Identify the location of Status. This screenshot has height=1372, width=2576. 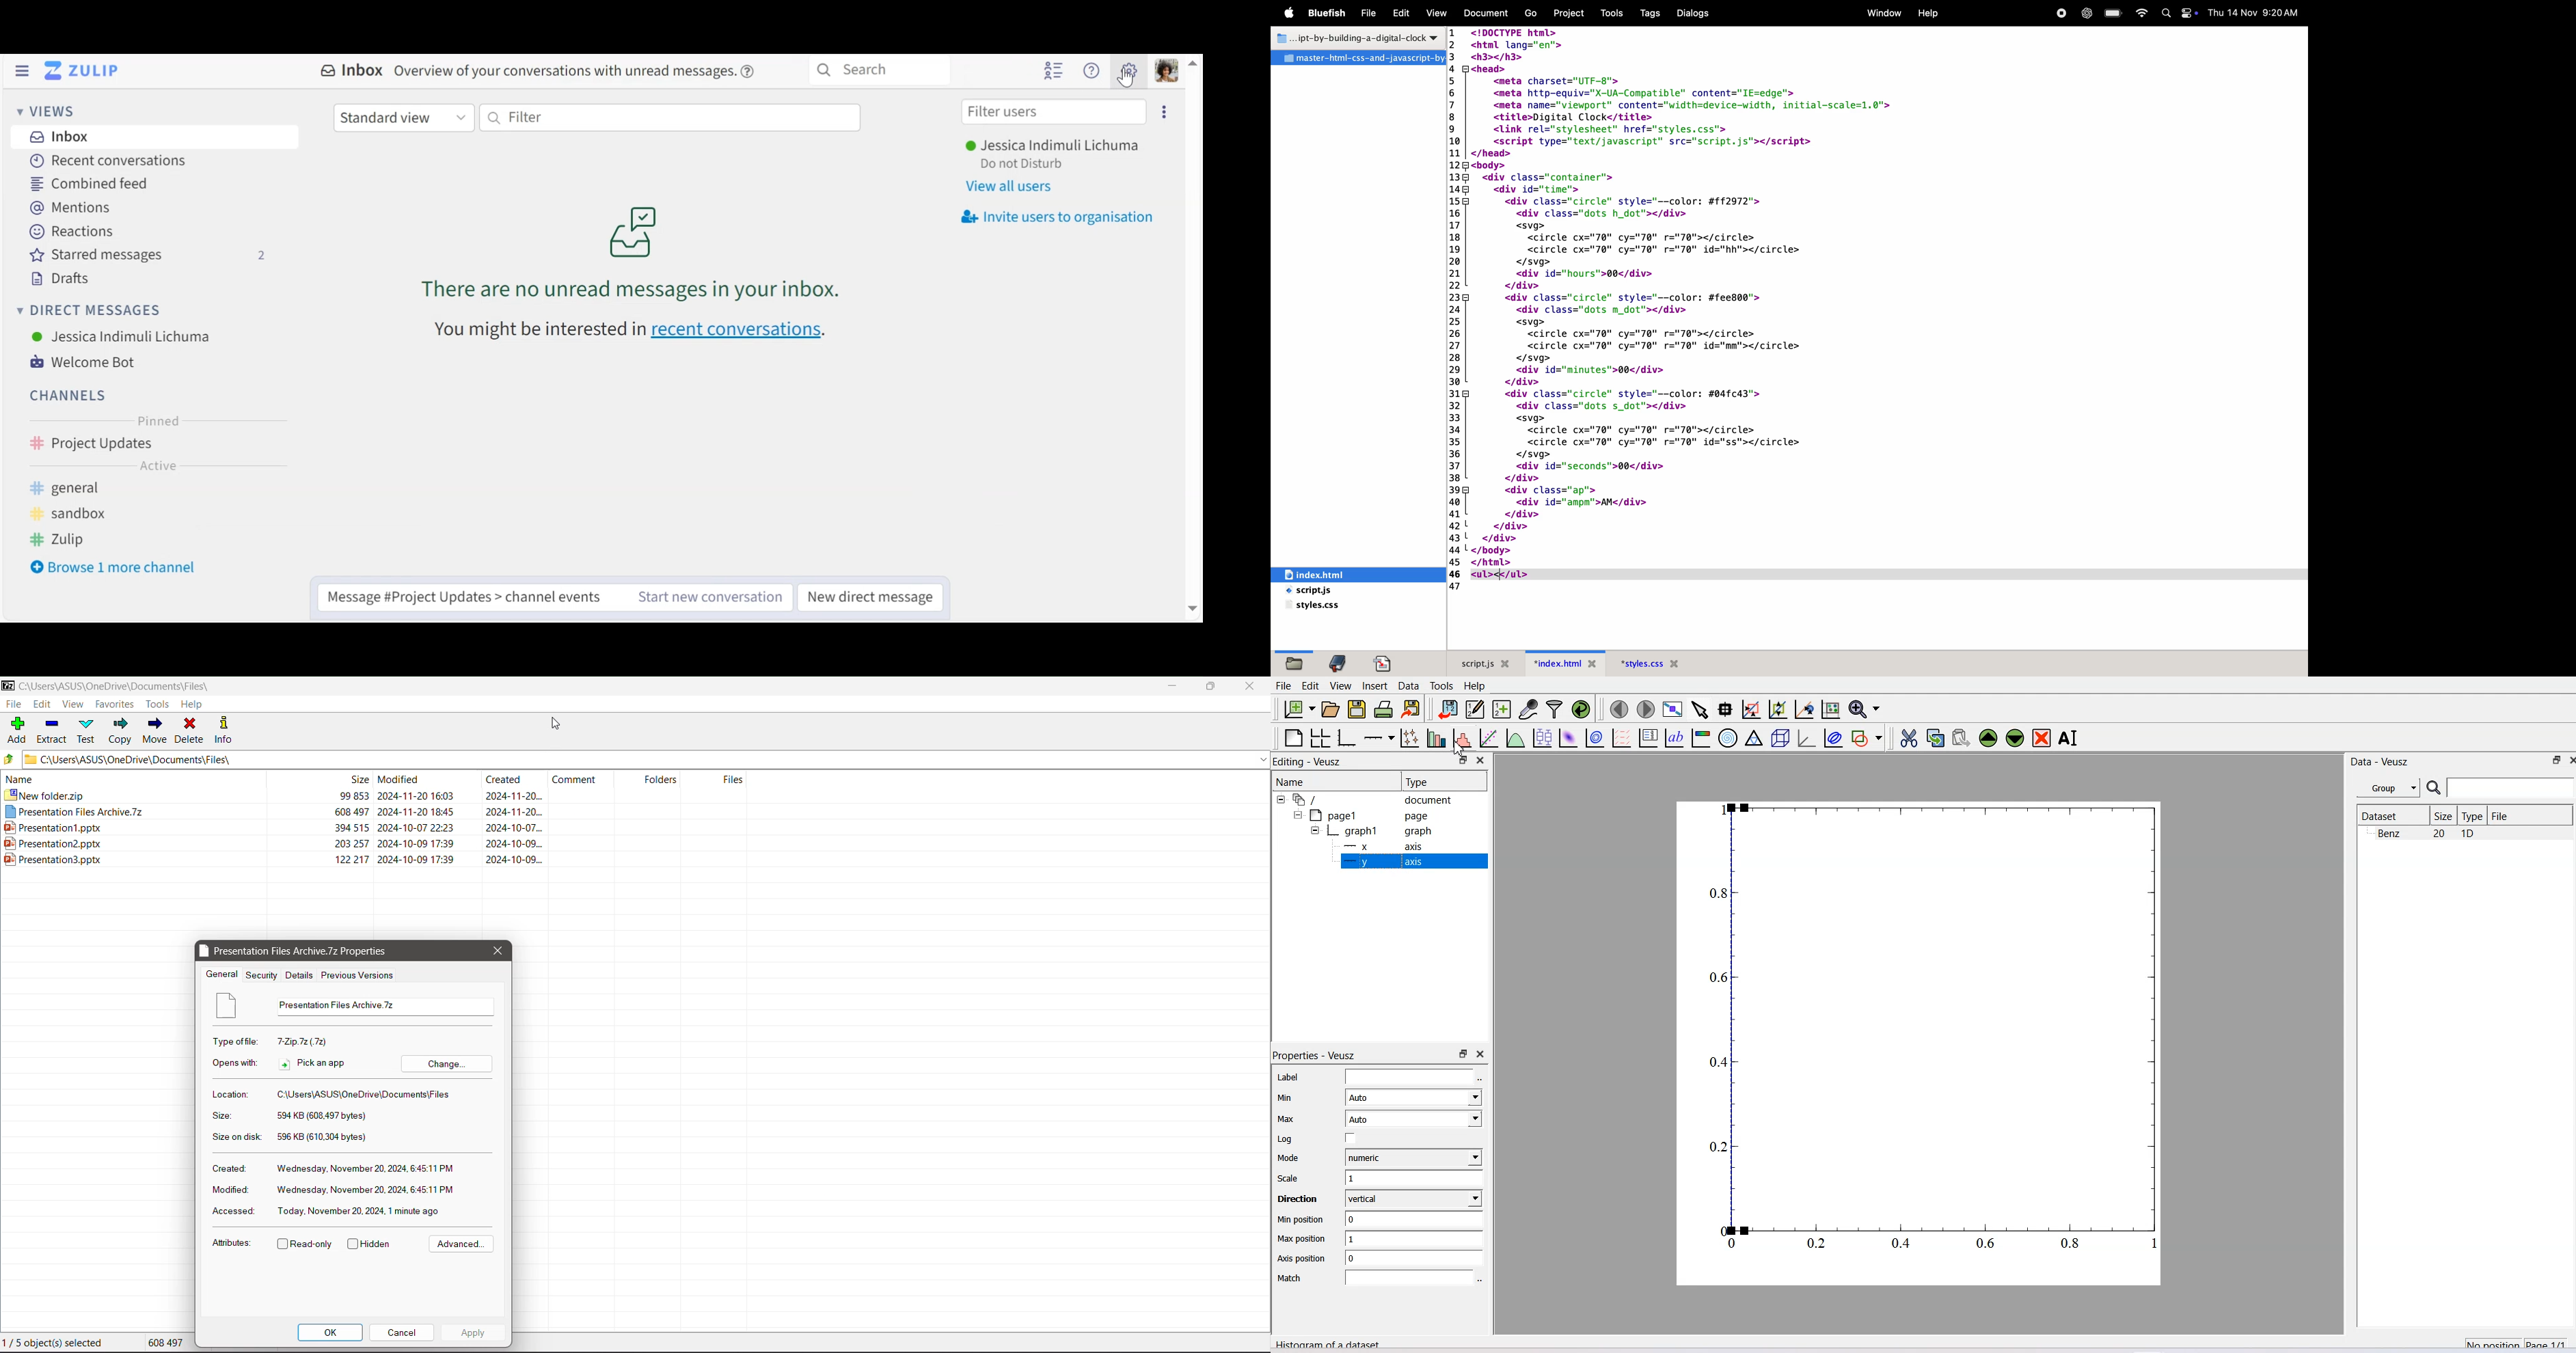
(1022, 164).